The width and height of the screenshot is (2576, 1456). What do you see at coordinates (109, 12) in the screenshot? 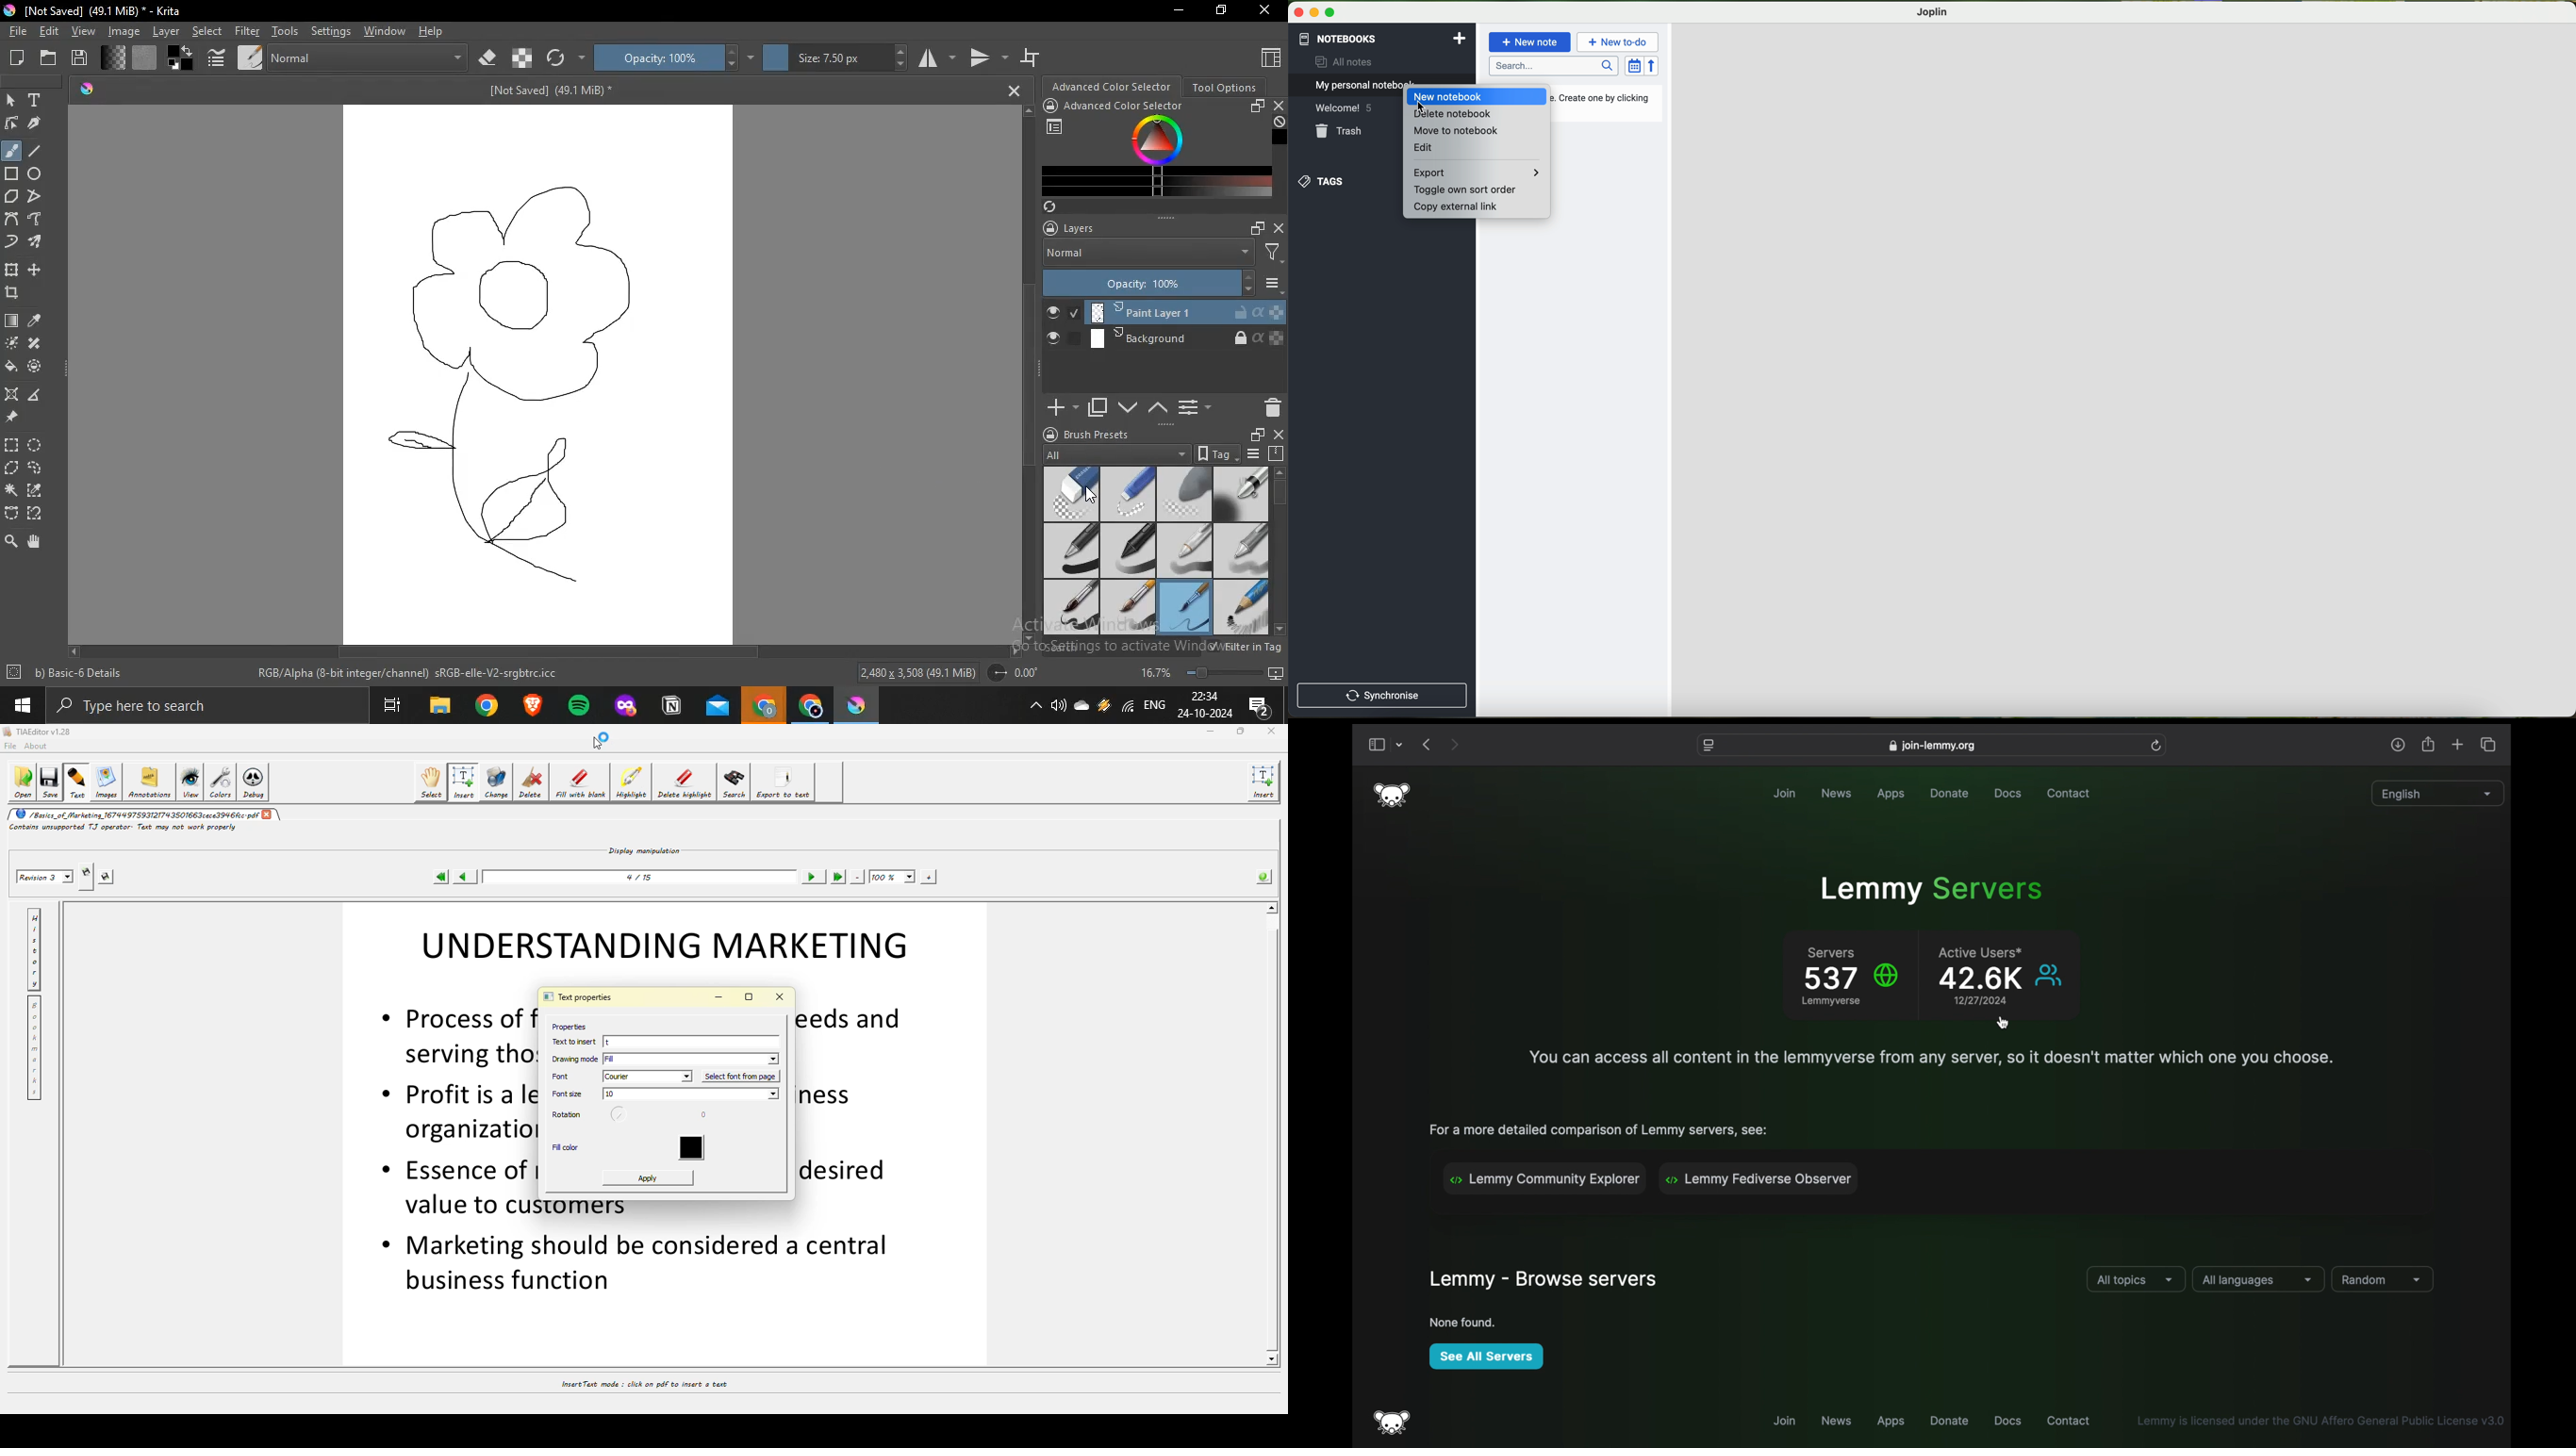
I see `[Not Saved] (49.1 MiB)* - Krita` at bounding box center [109, 12].